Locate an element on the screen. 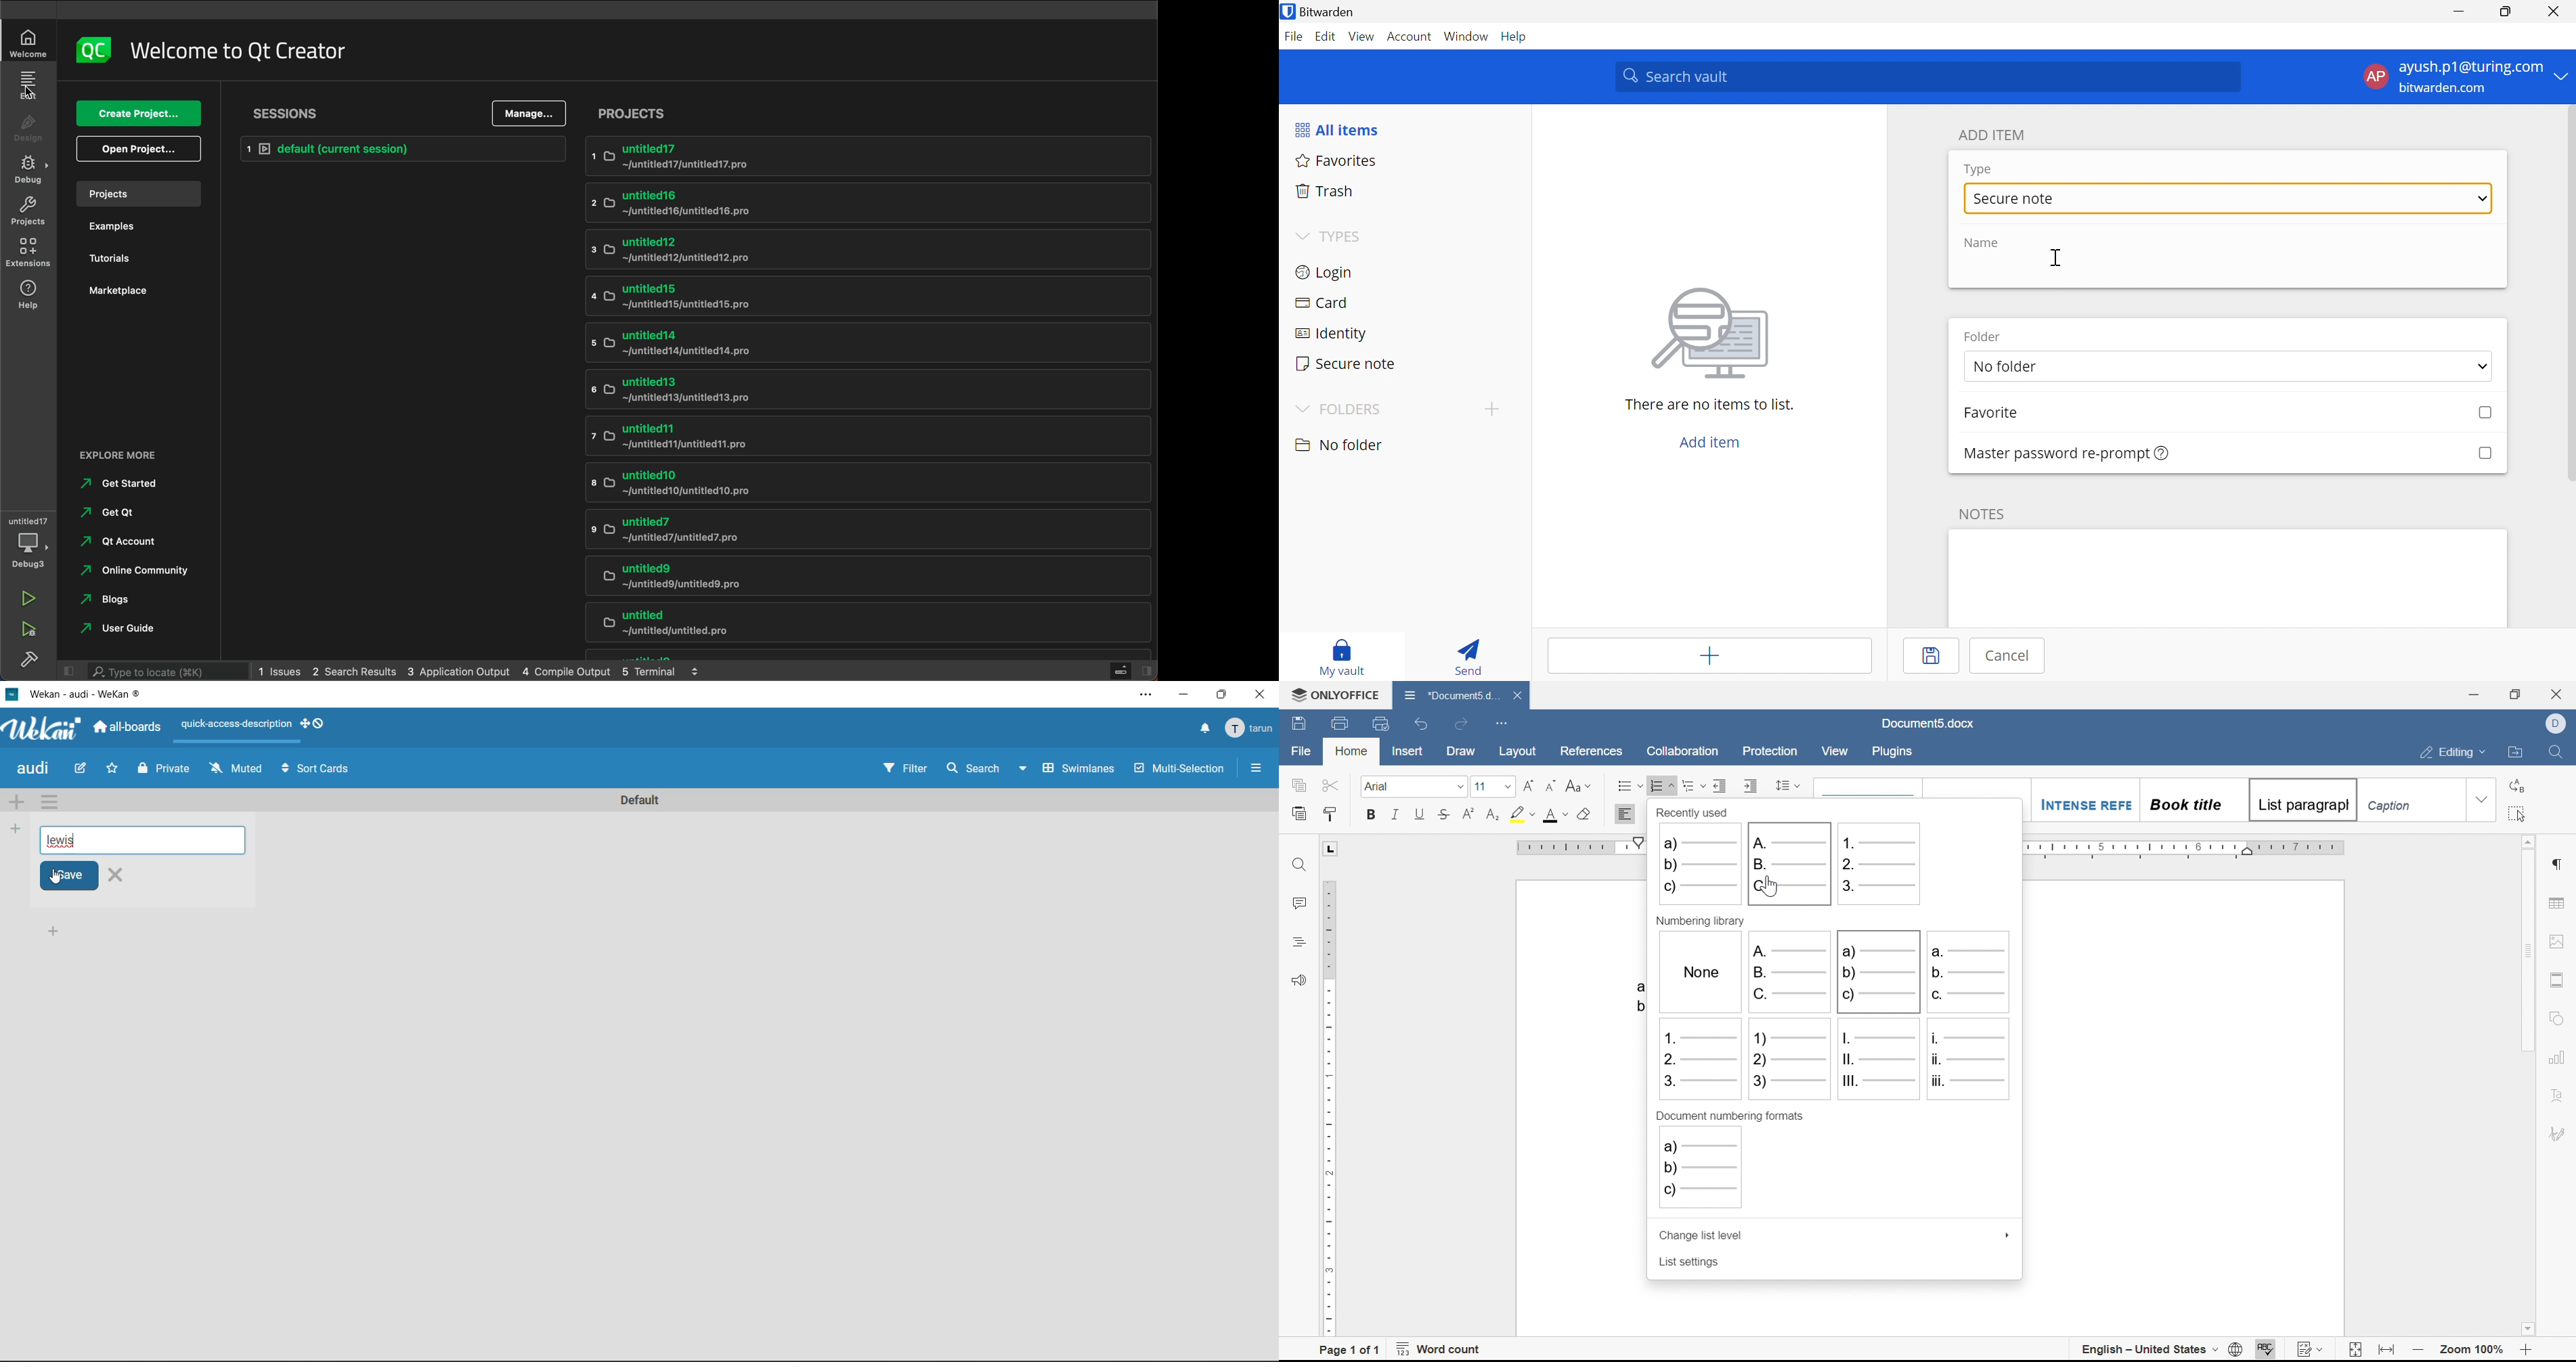 The image size is (2576, 1372). underline is located at coordinates (1423, 812).